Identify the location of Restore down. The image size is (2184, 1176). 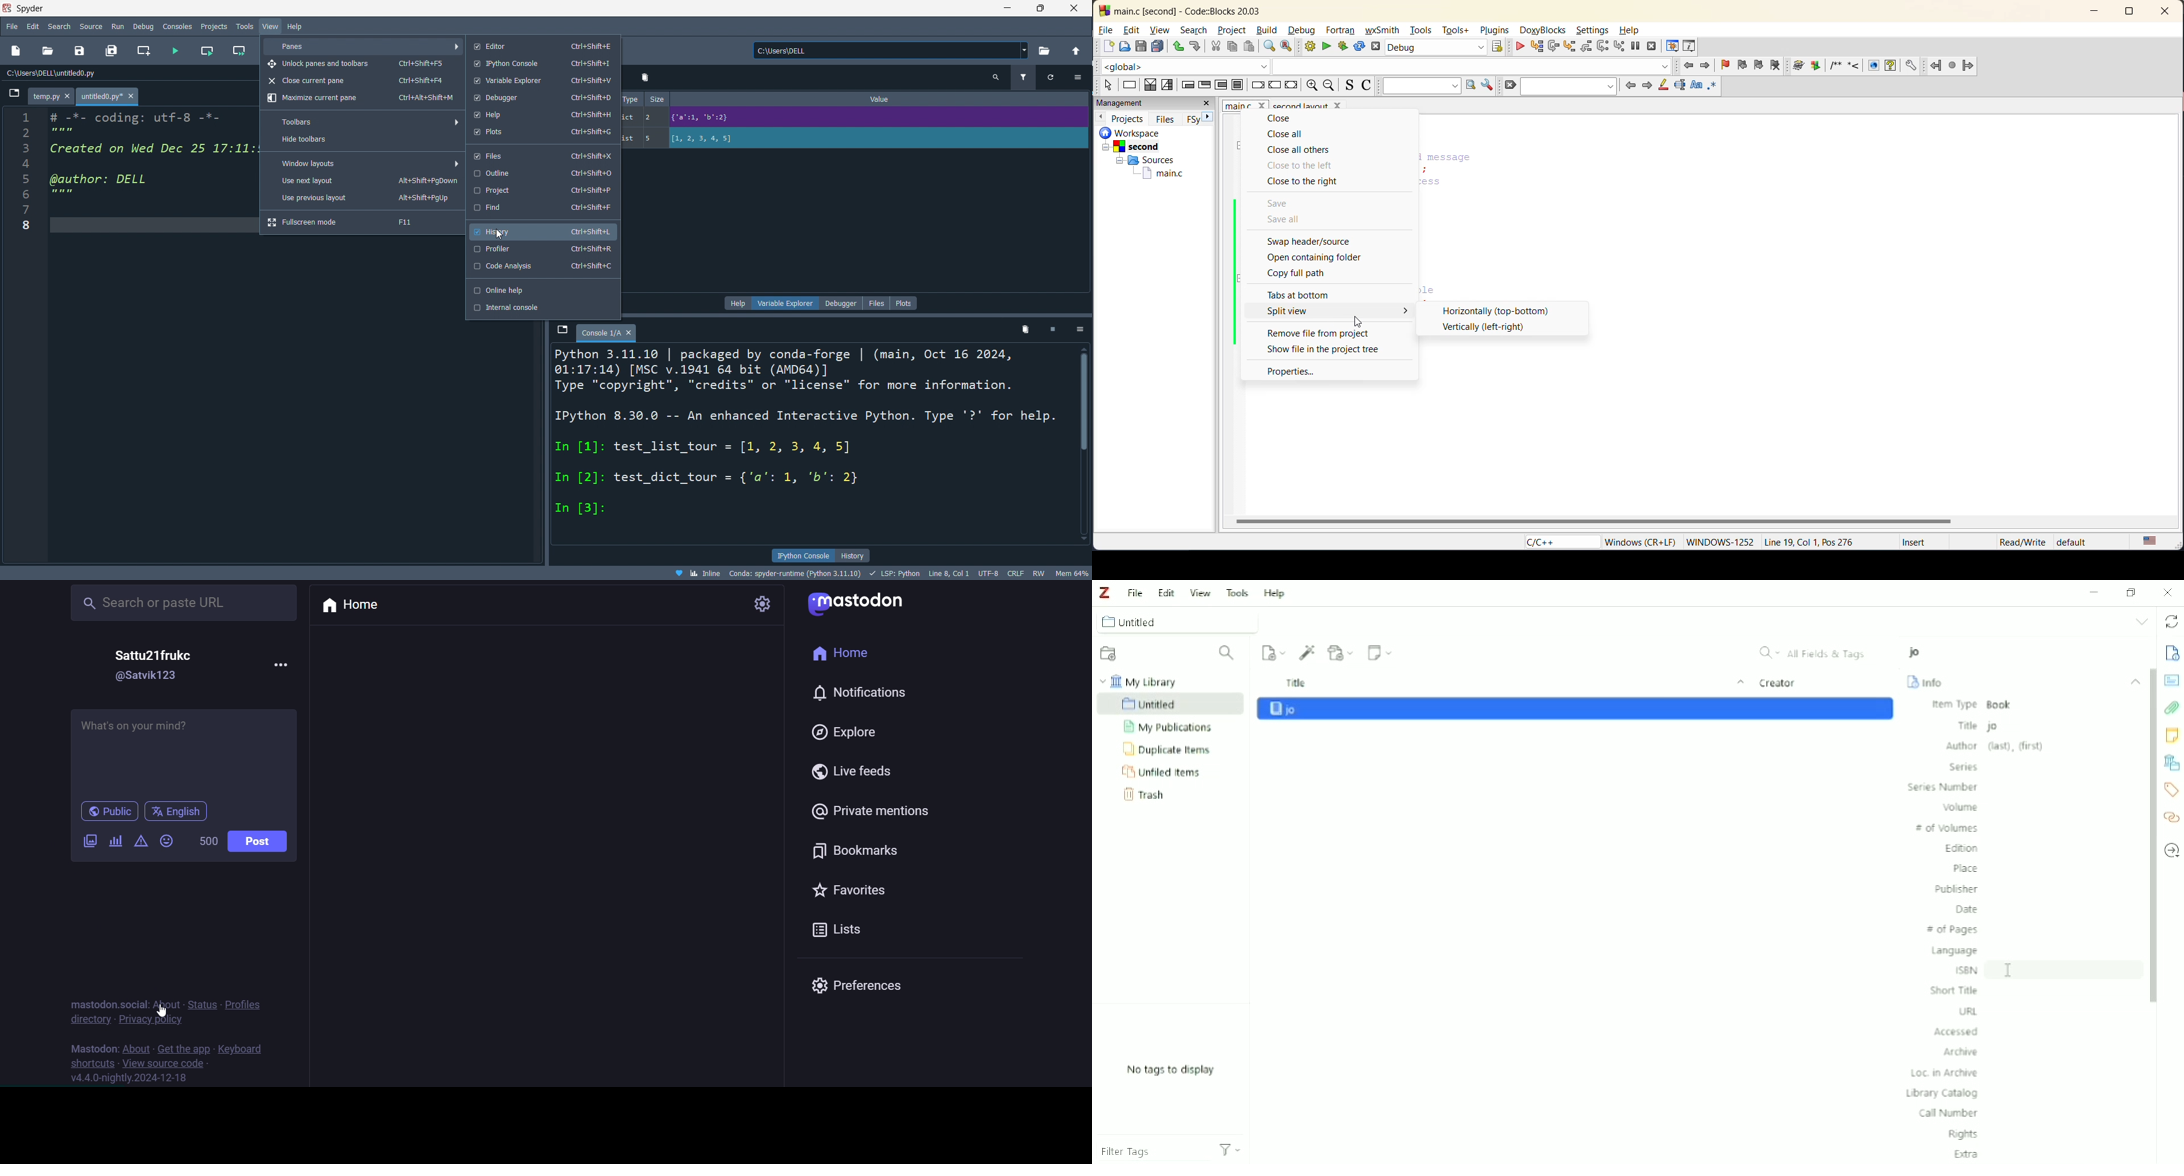
(2130, 592).